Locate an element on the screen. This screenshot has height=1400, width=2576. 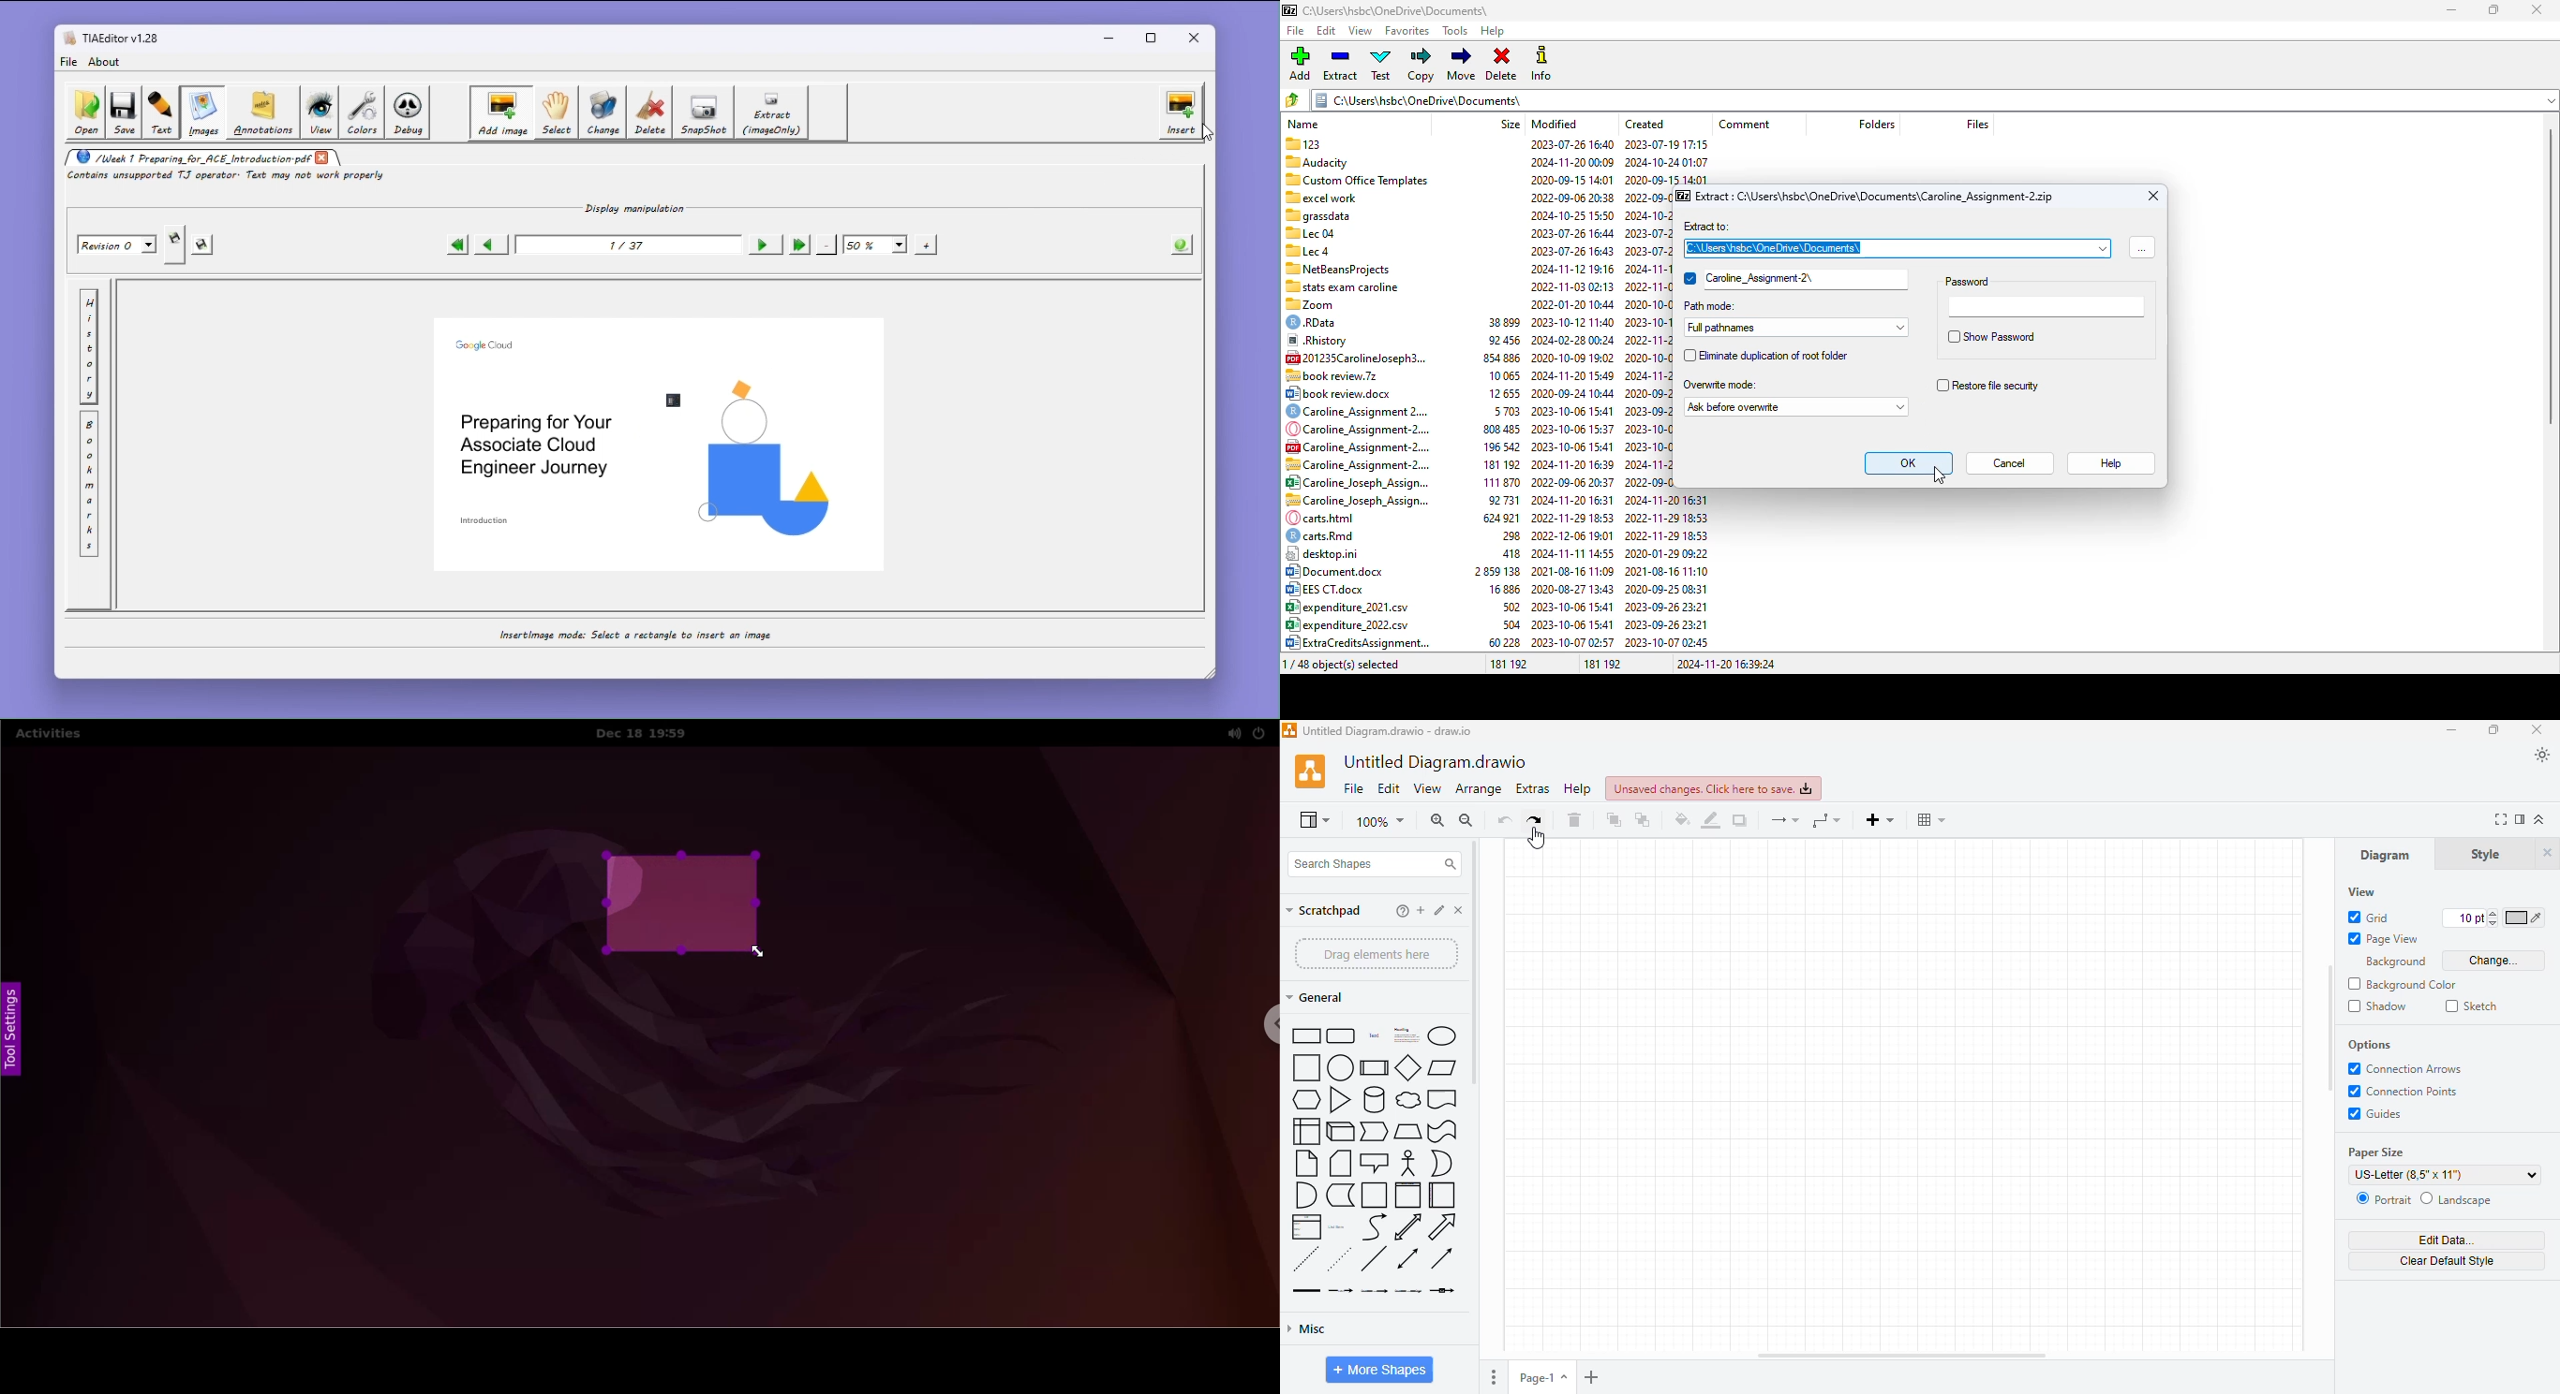
link is located at coordinates (1306, 1291).